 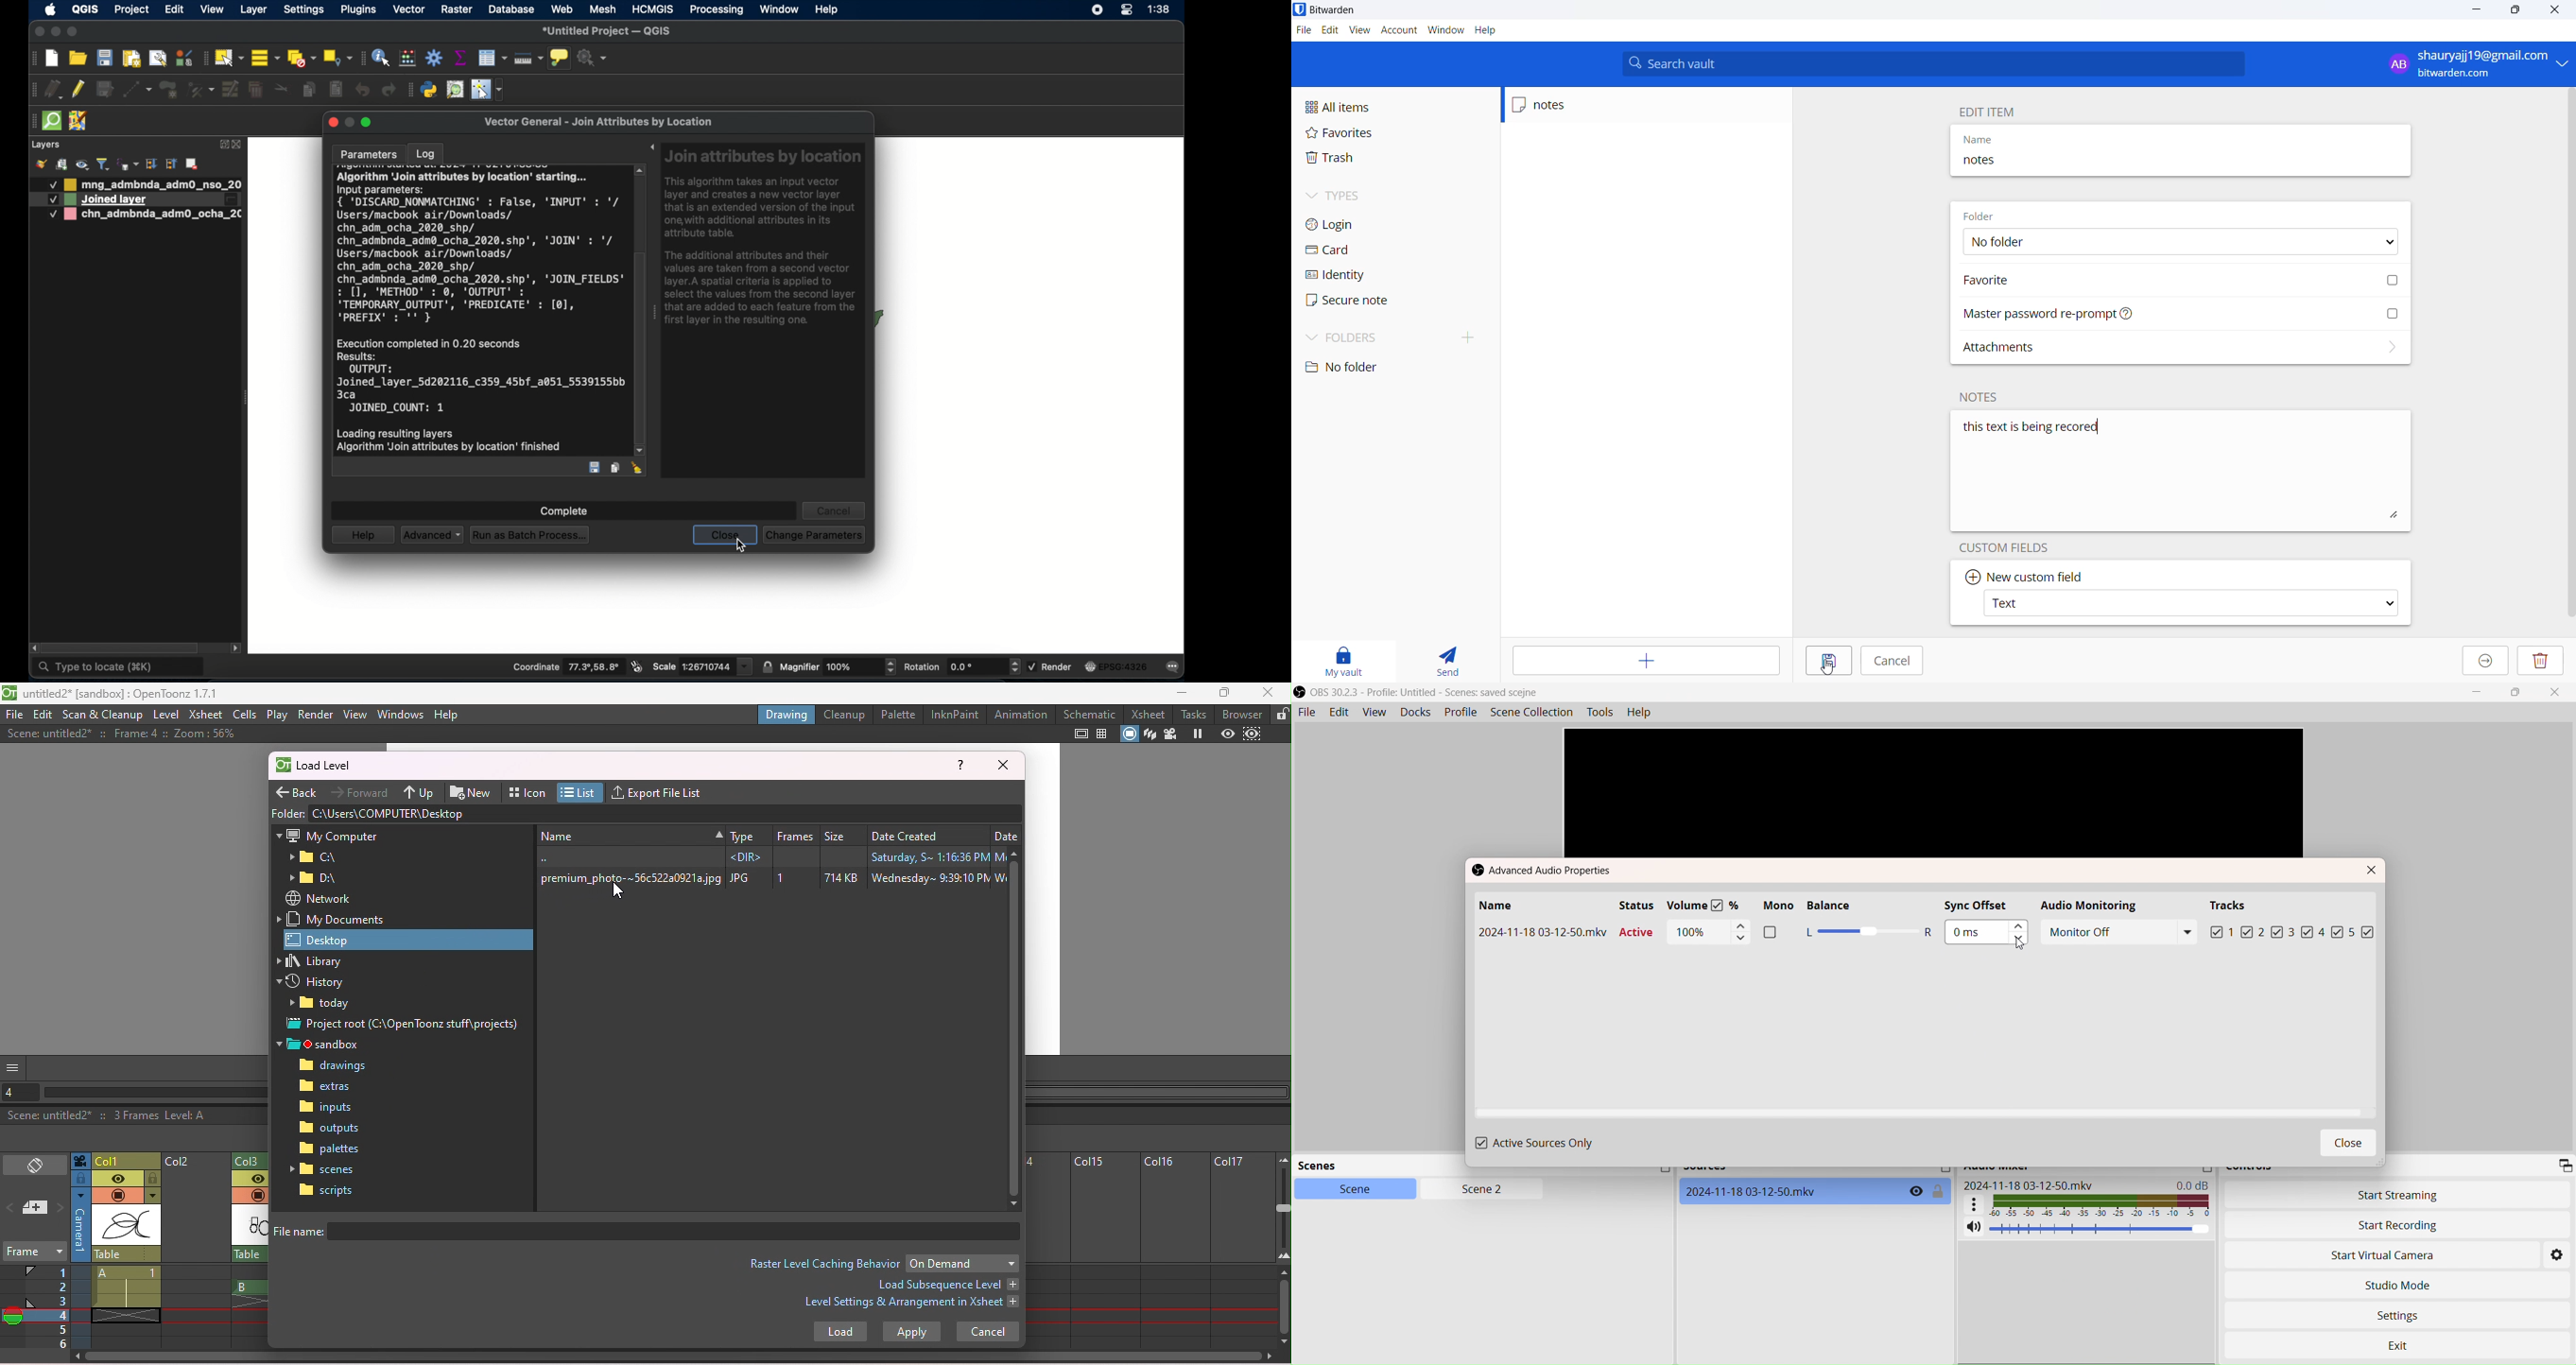 What do you see at coordinates (1390, 337) in the screenshot?
I see `folder` at bounding box center [1390, 337].